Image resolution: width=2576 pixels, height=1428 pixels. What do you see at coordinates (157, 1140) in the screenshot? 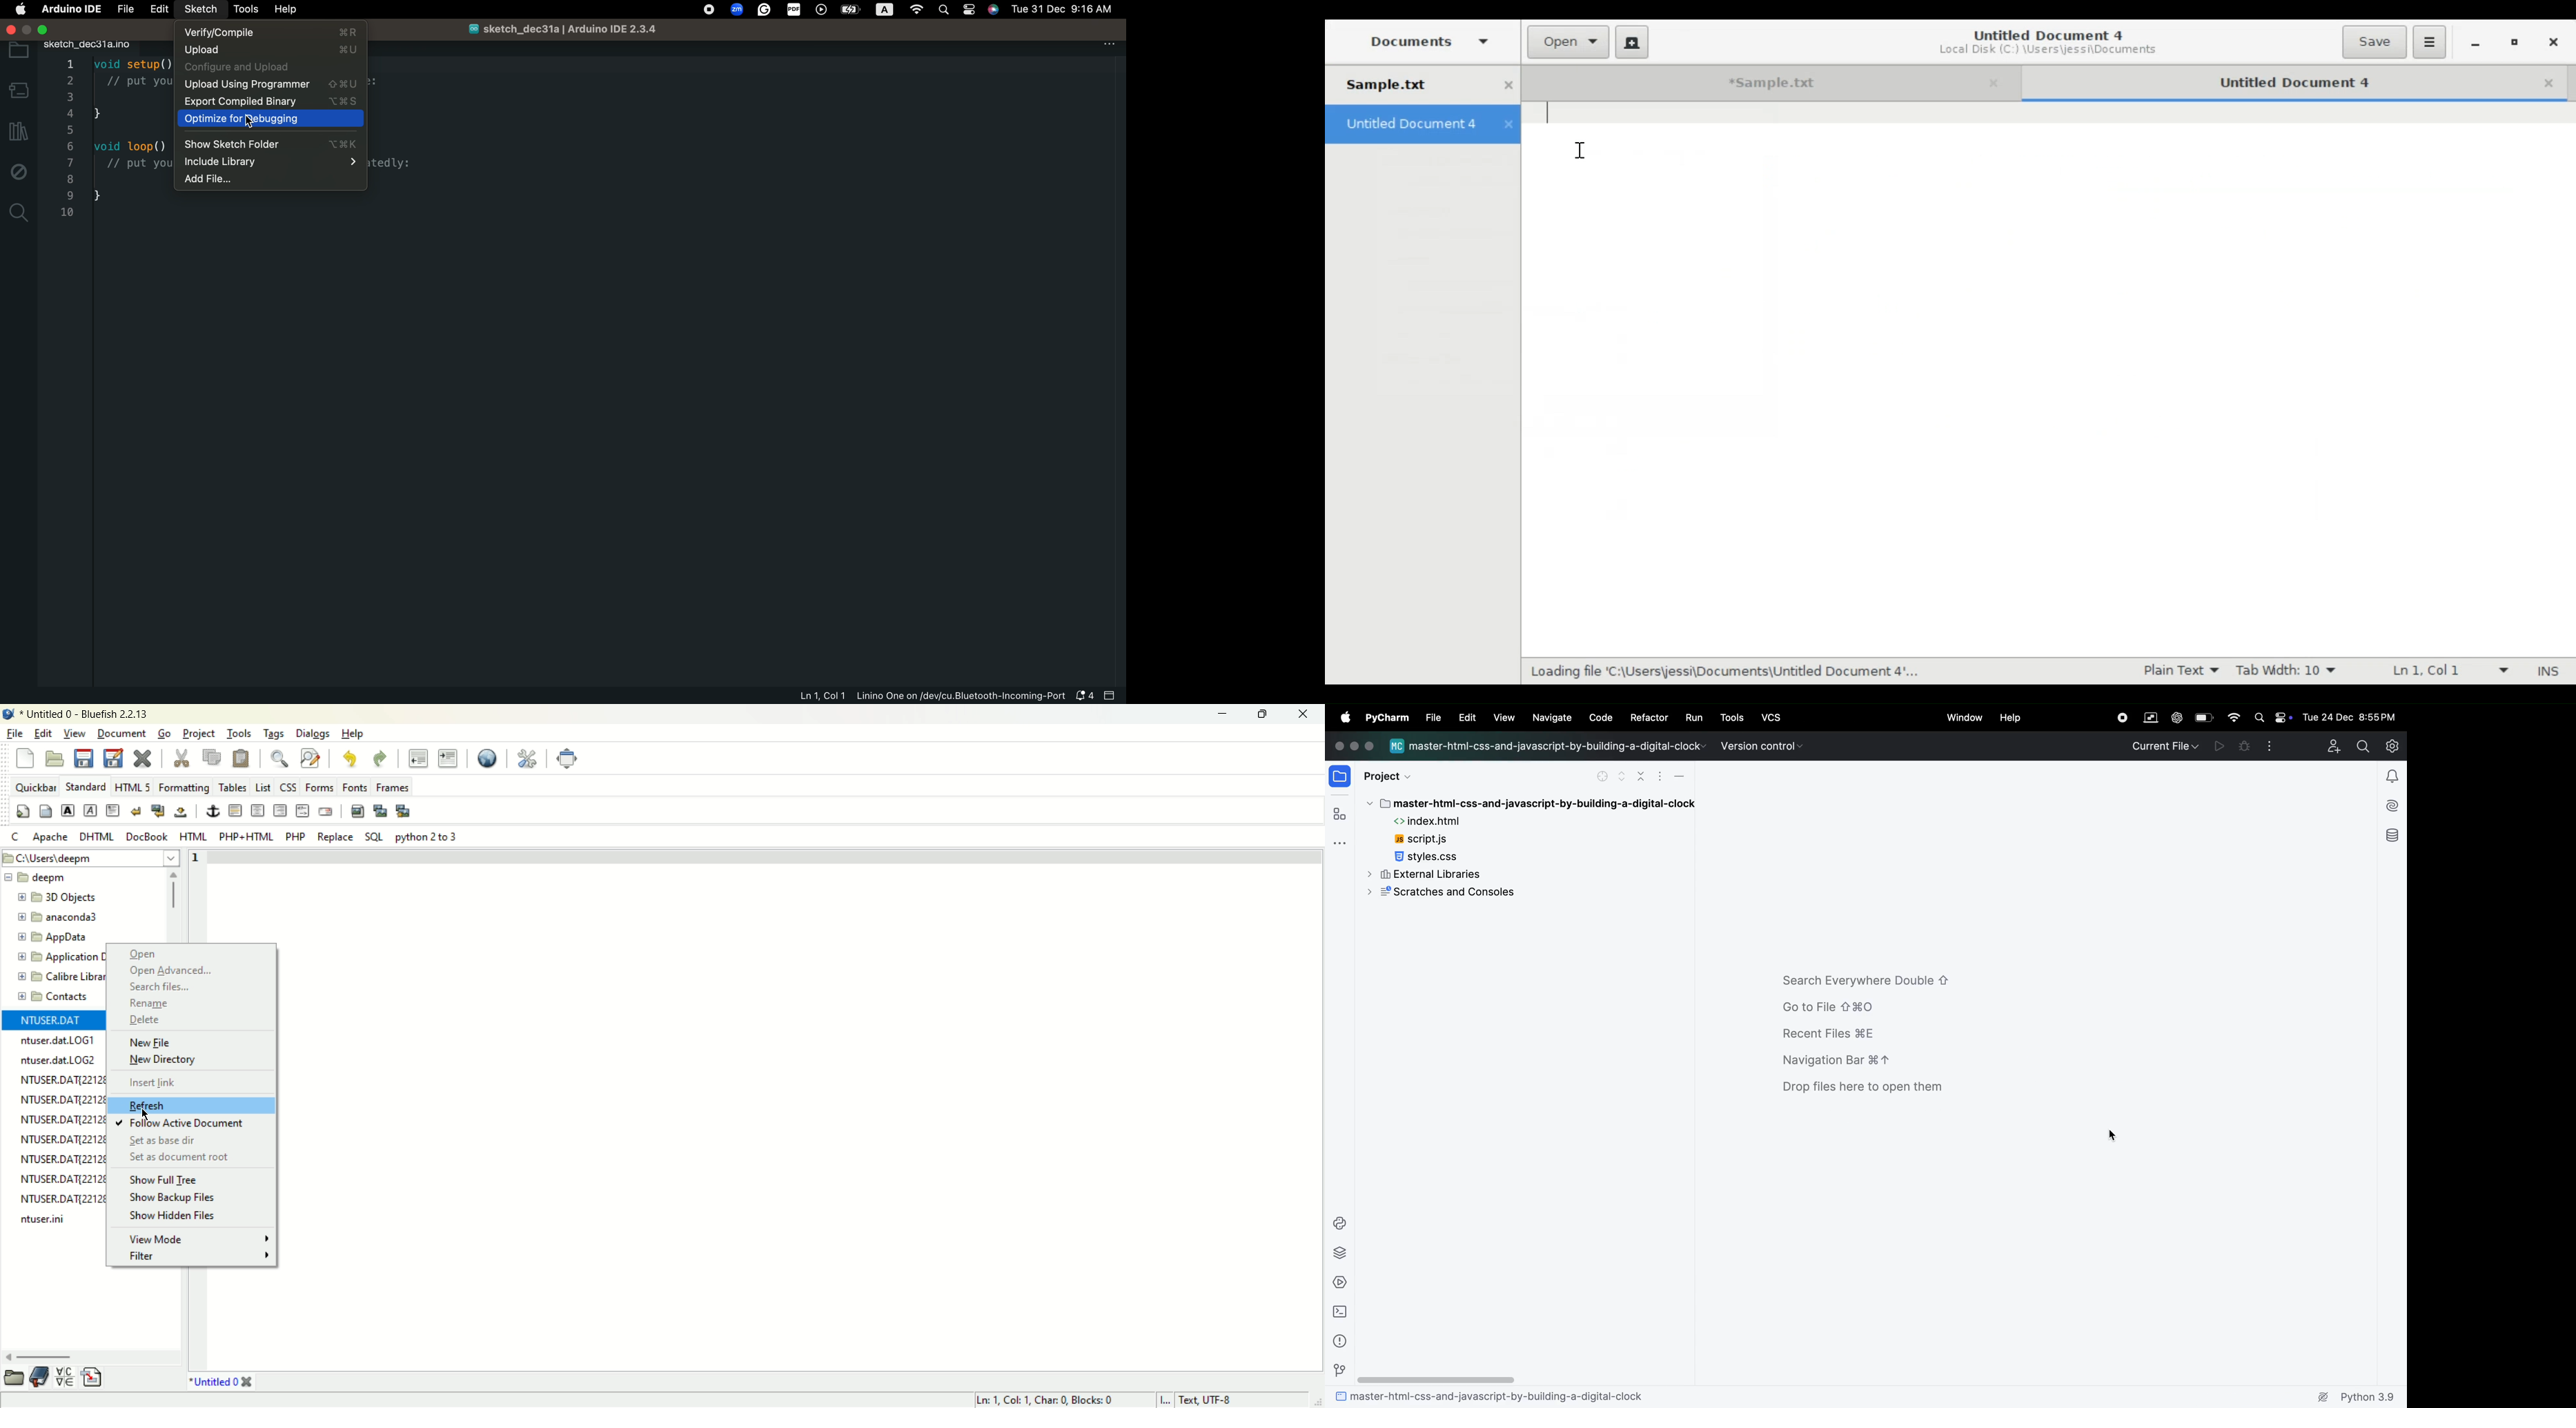
I see `set as base dir` at bounding box center [157, 1140].